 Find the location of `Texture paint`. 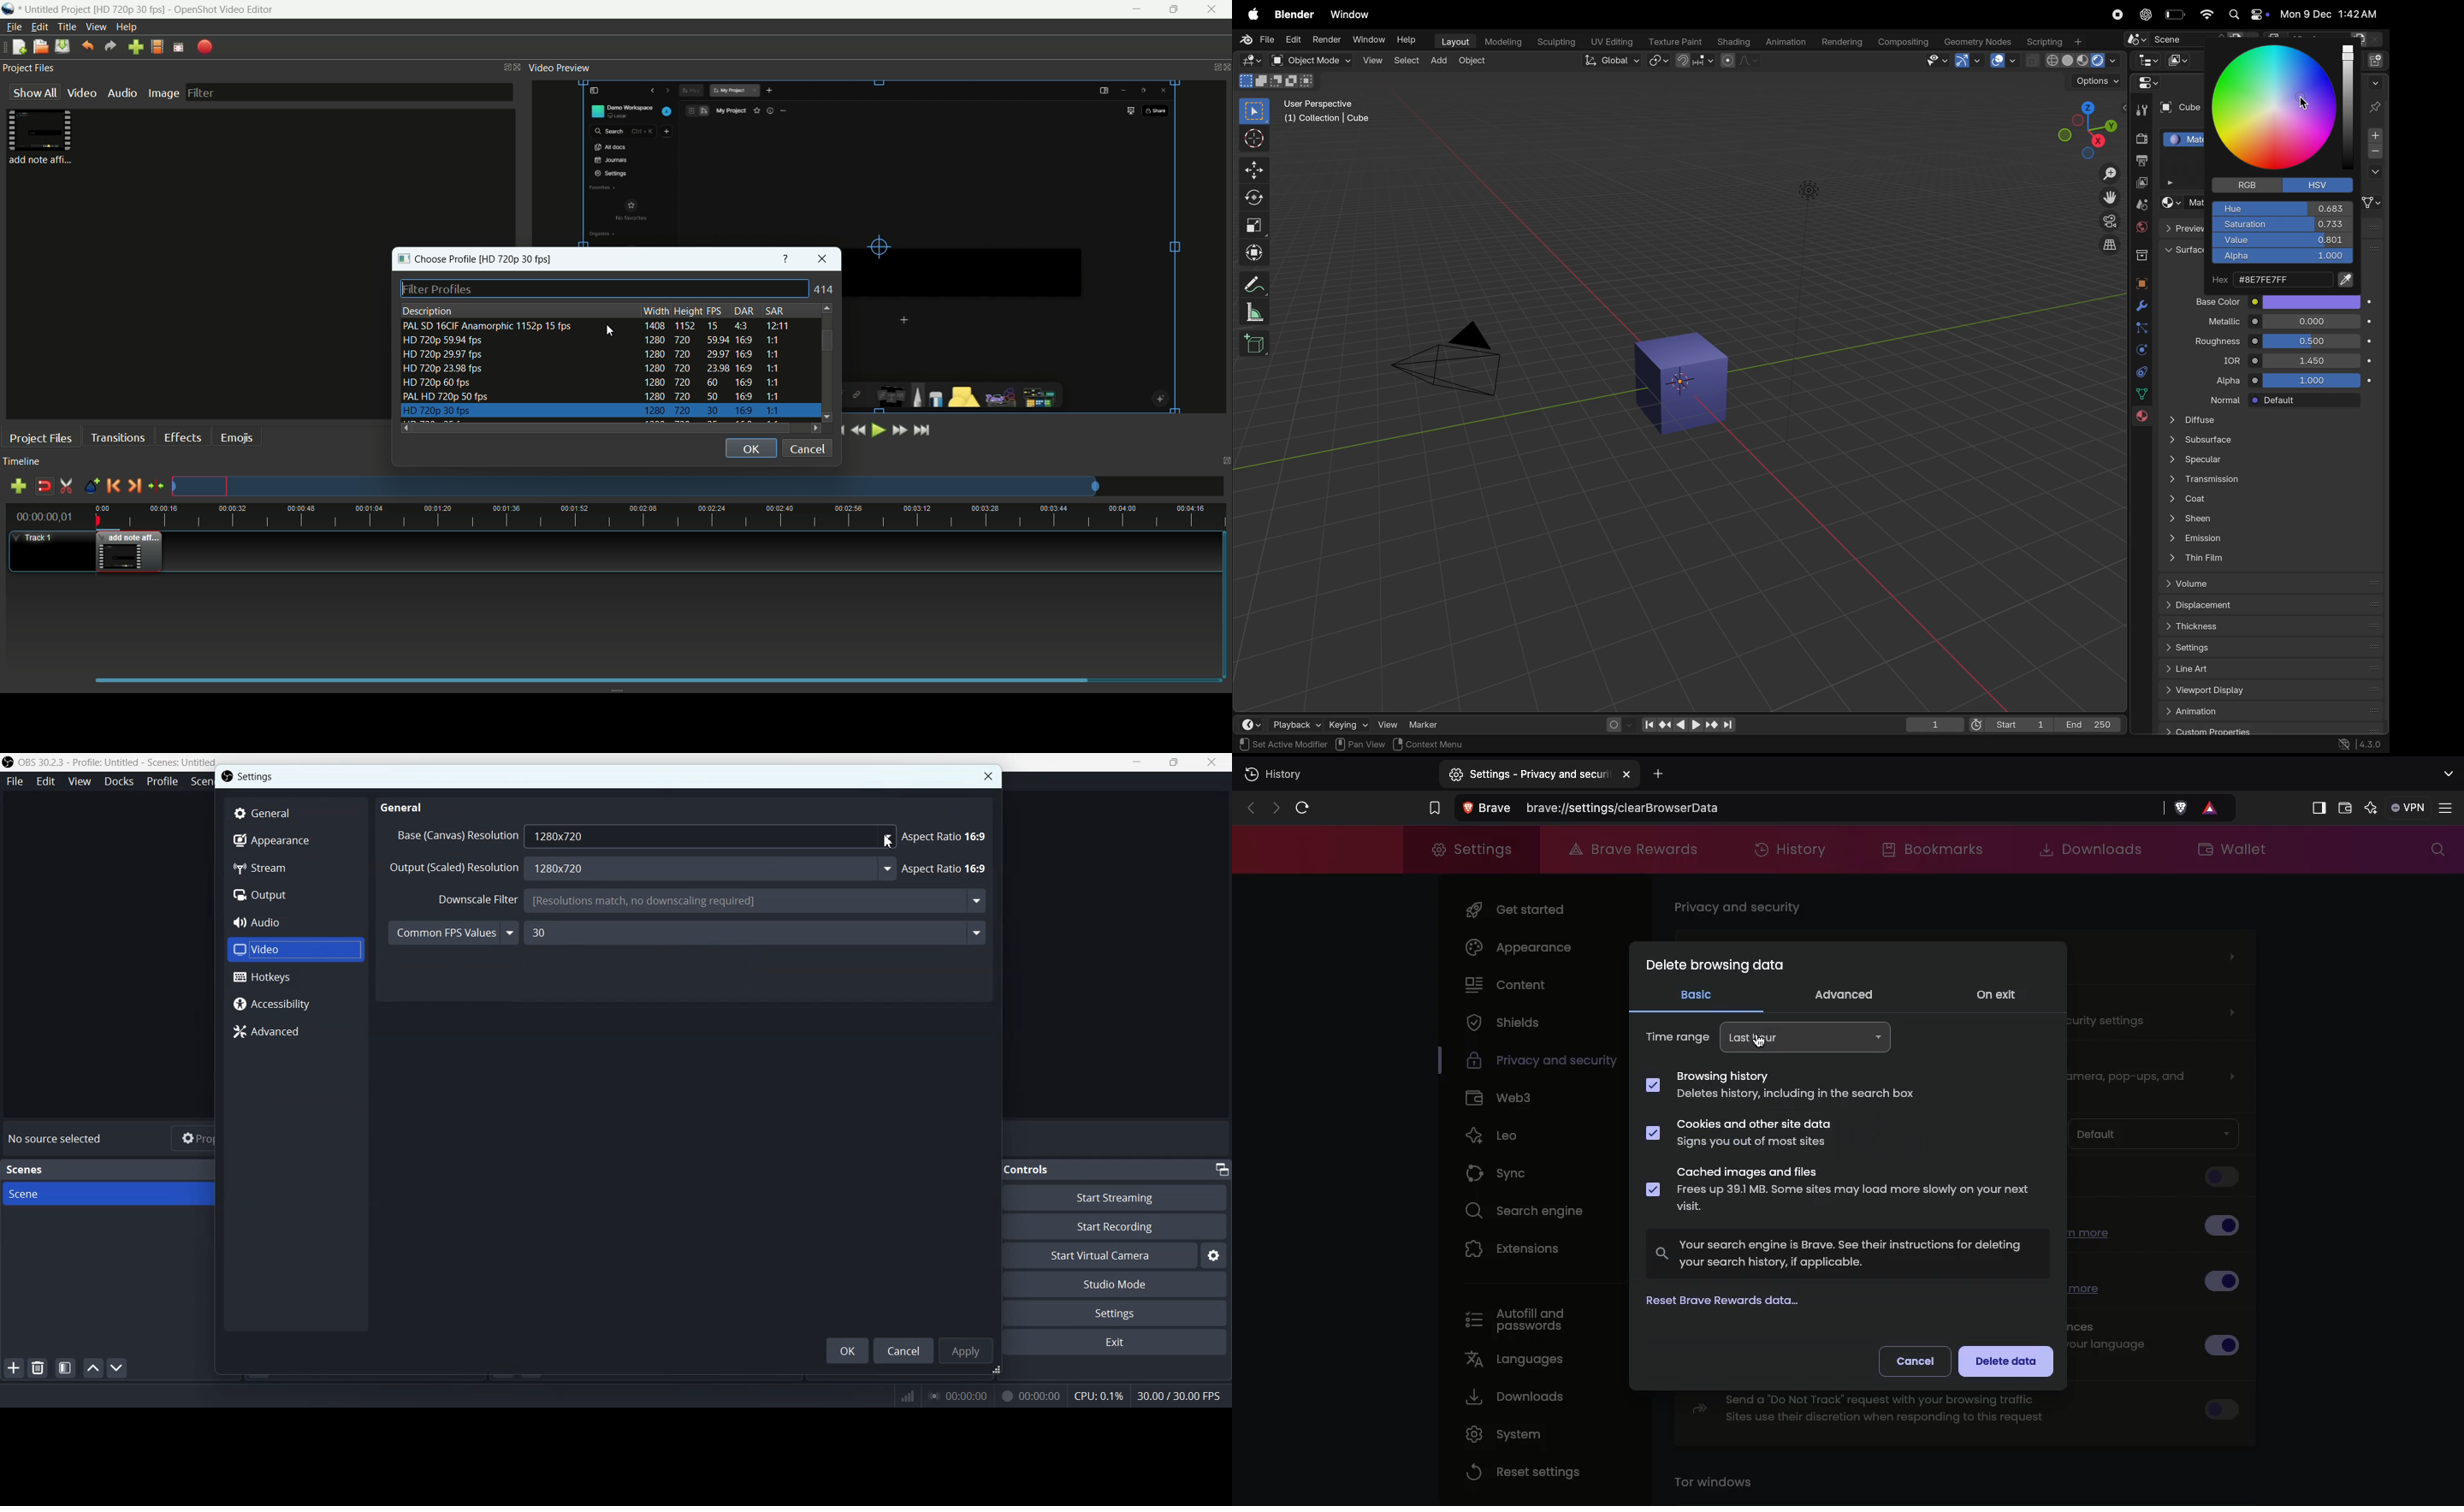

Texture paint is located at coordinates (1677, 41).